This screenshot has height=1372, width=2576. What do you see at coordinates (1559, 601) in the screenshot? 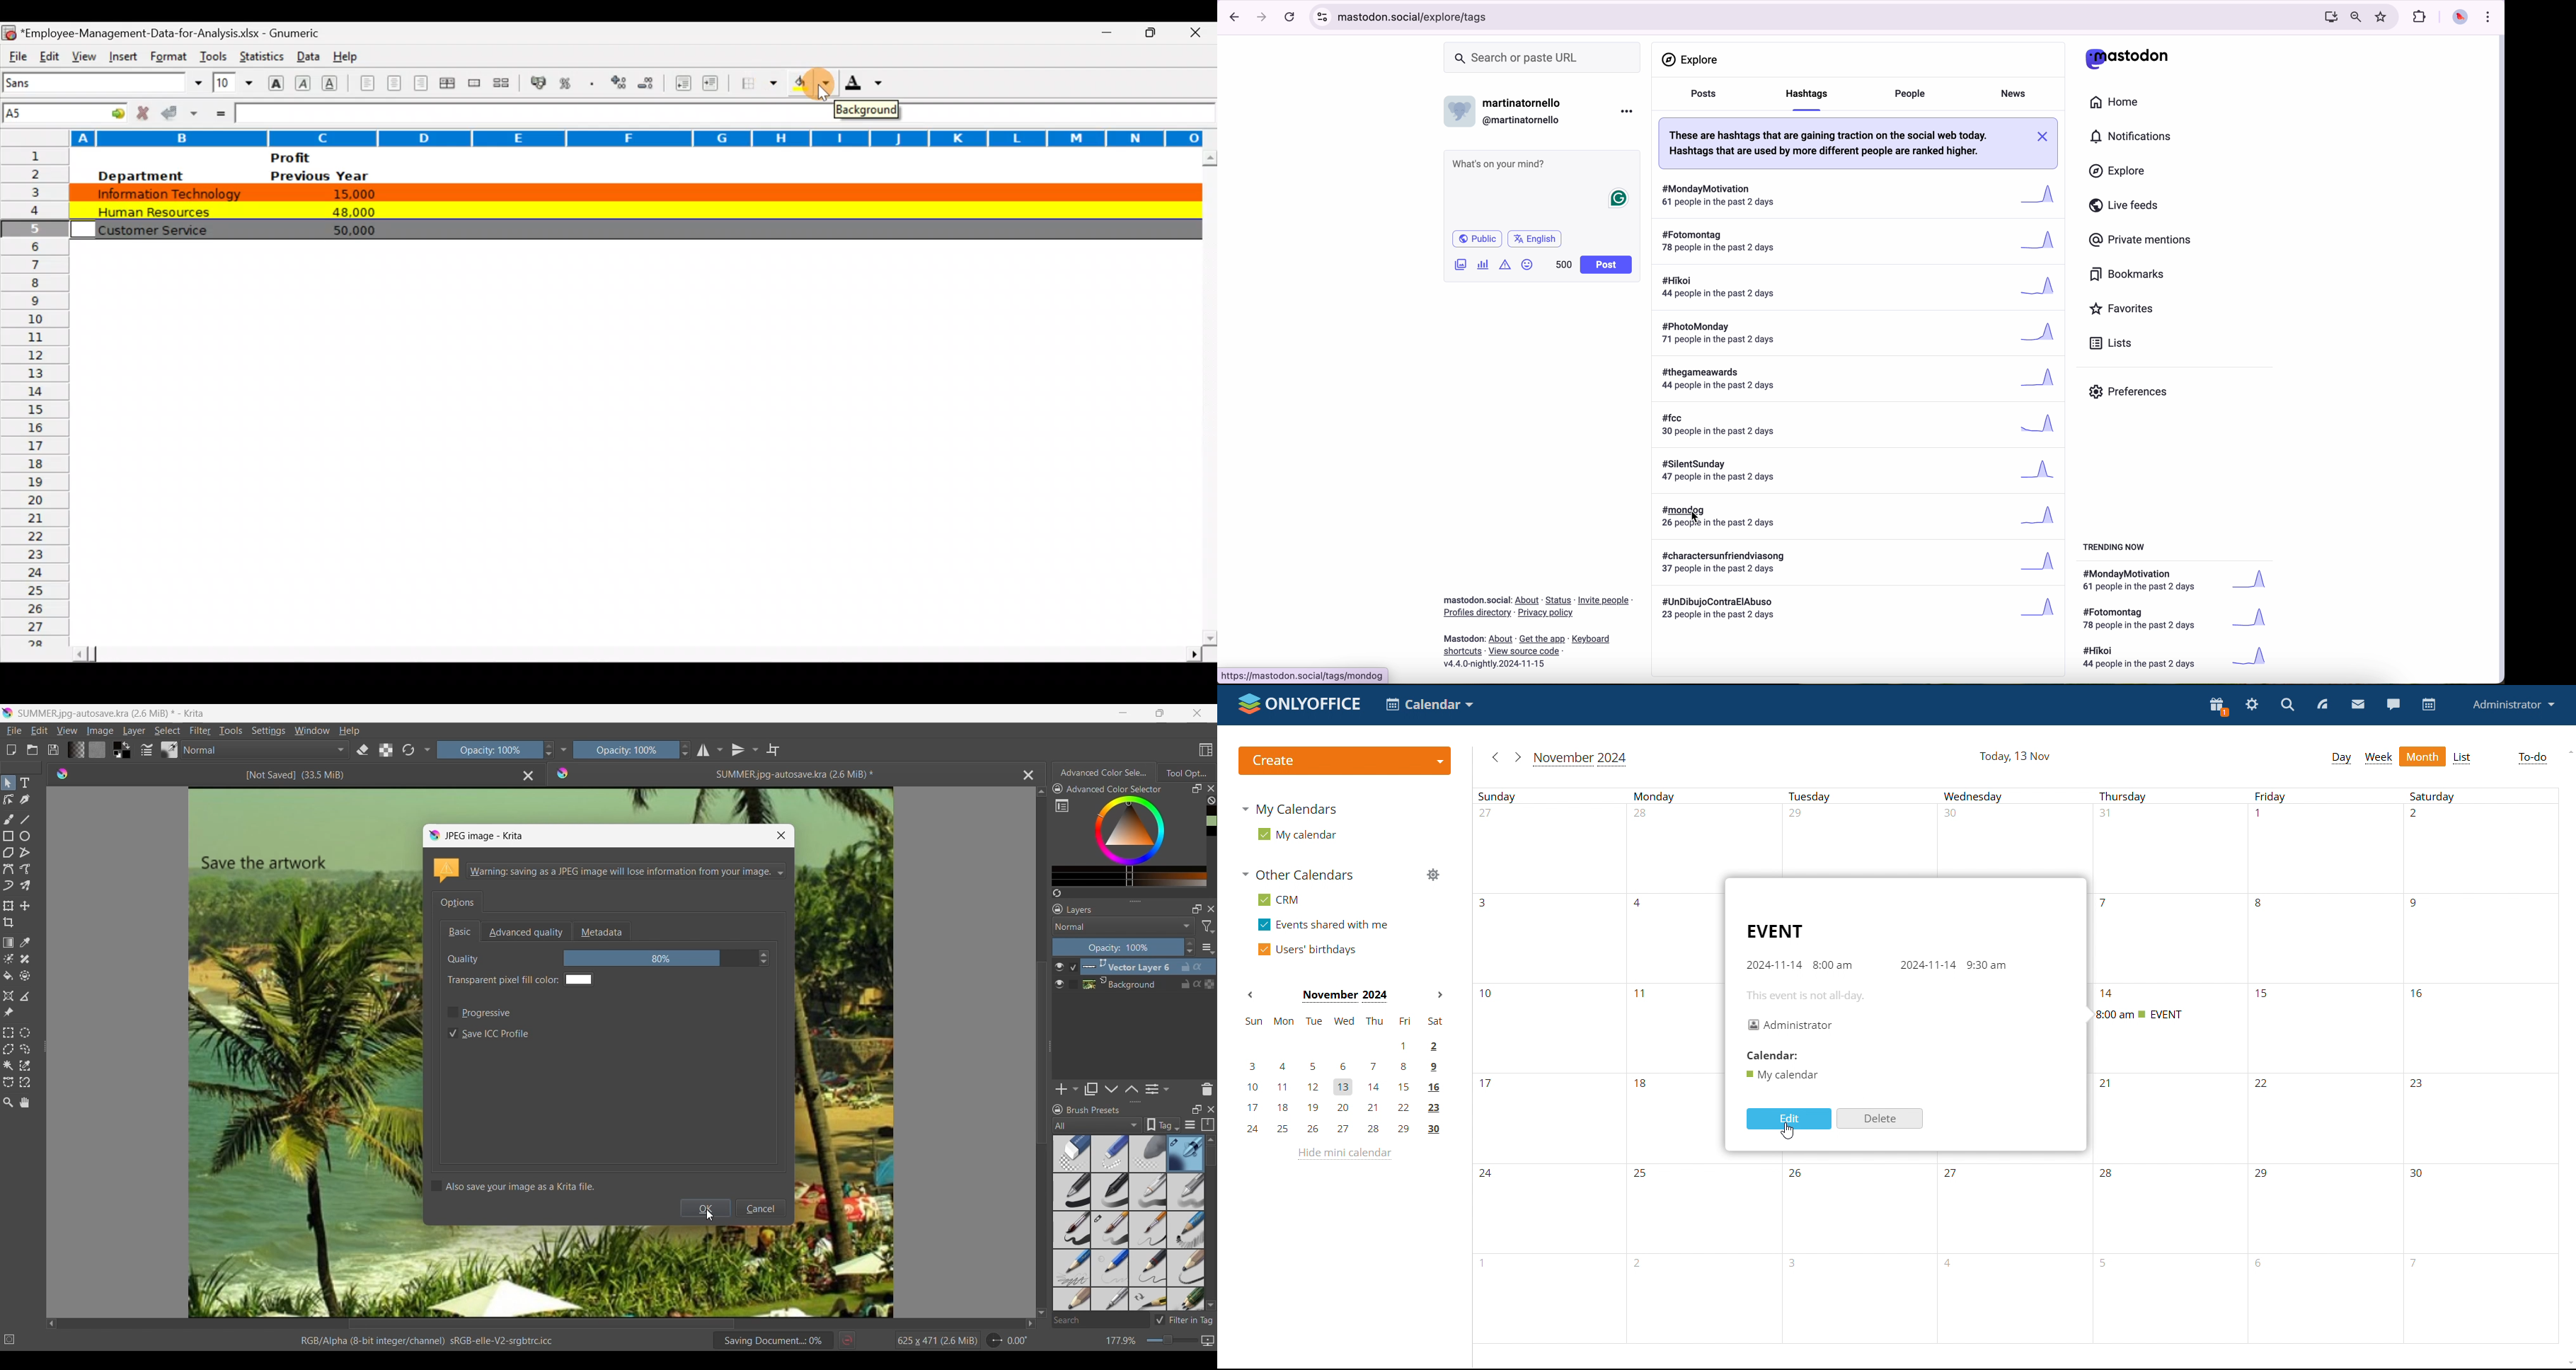
I see `link` at bounding box center [1559, 601].